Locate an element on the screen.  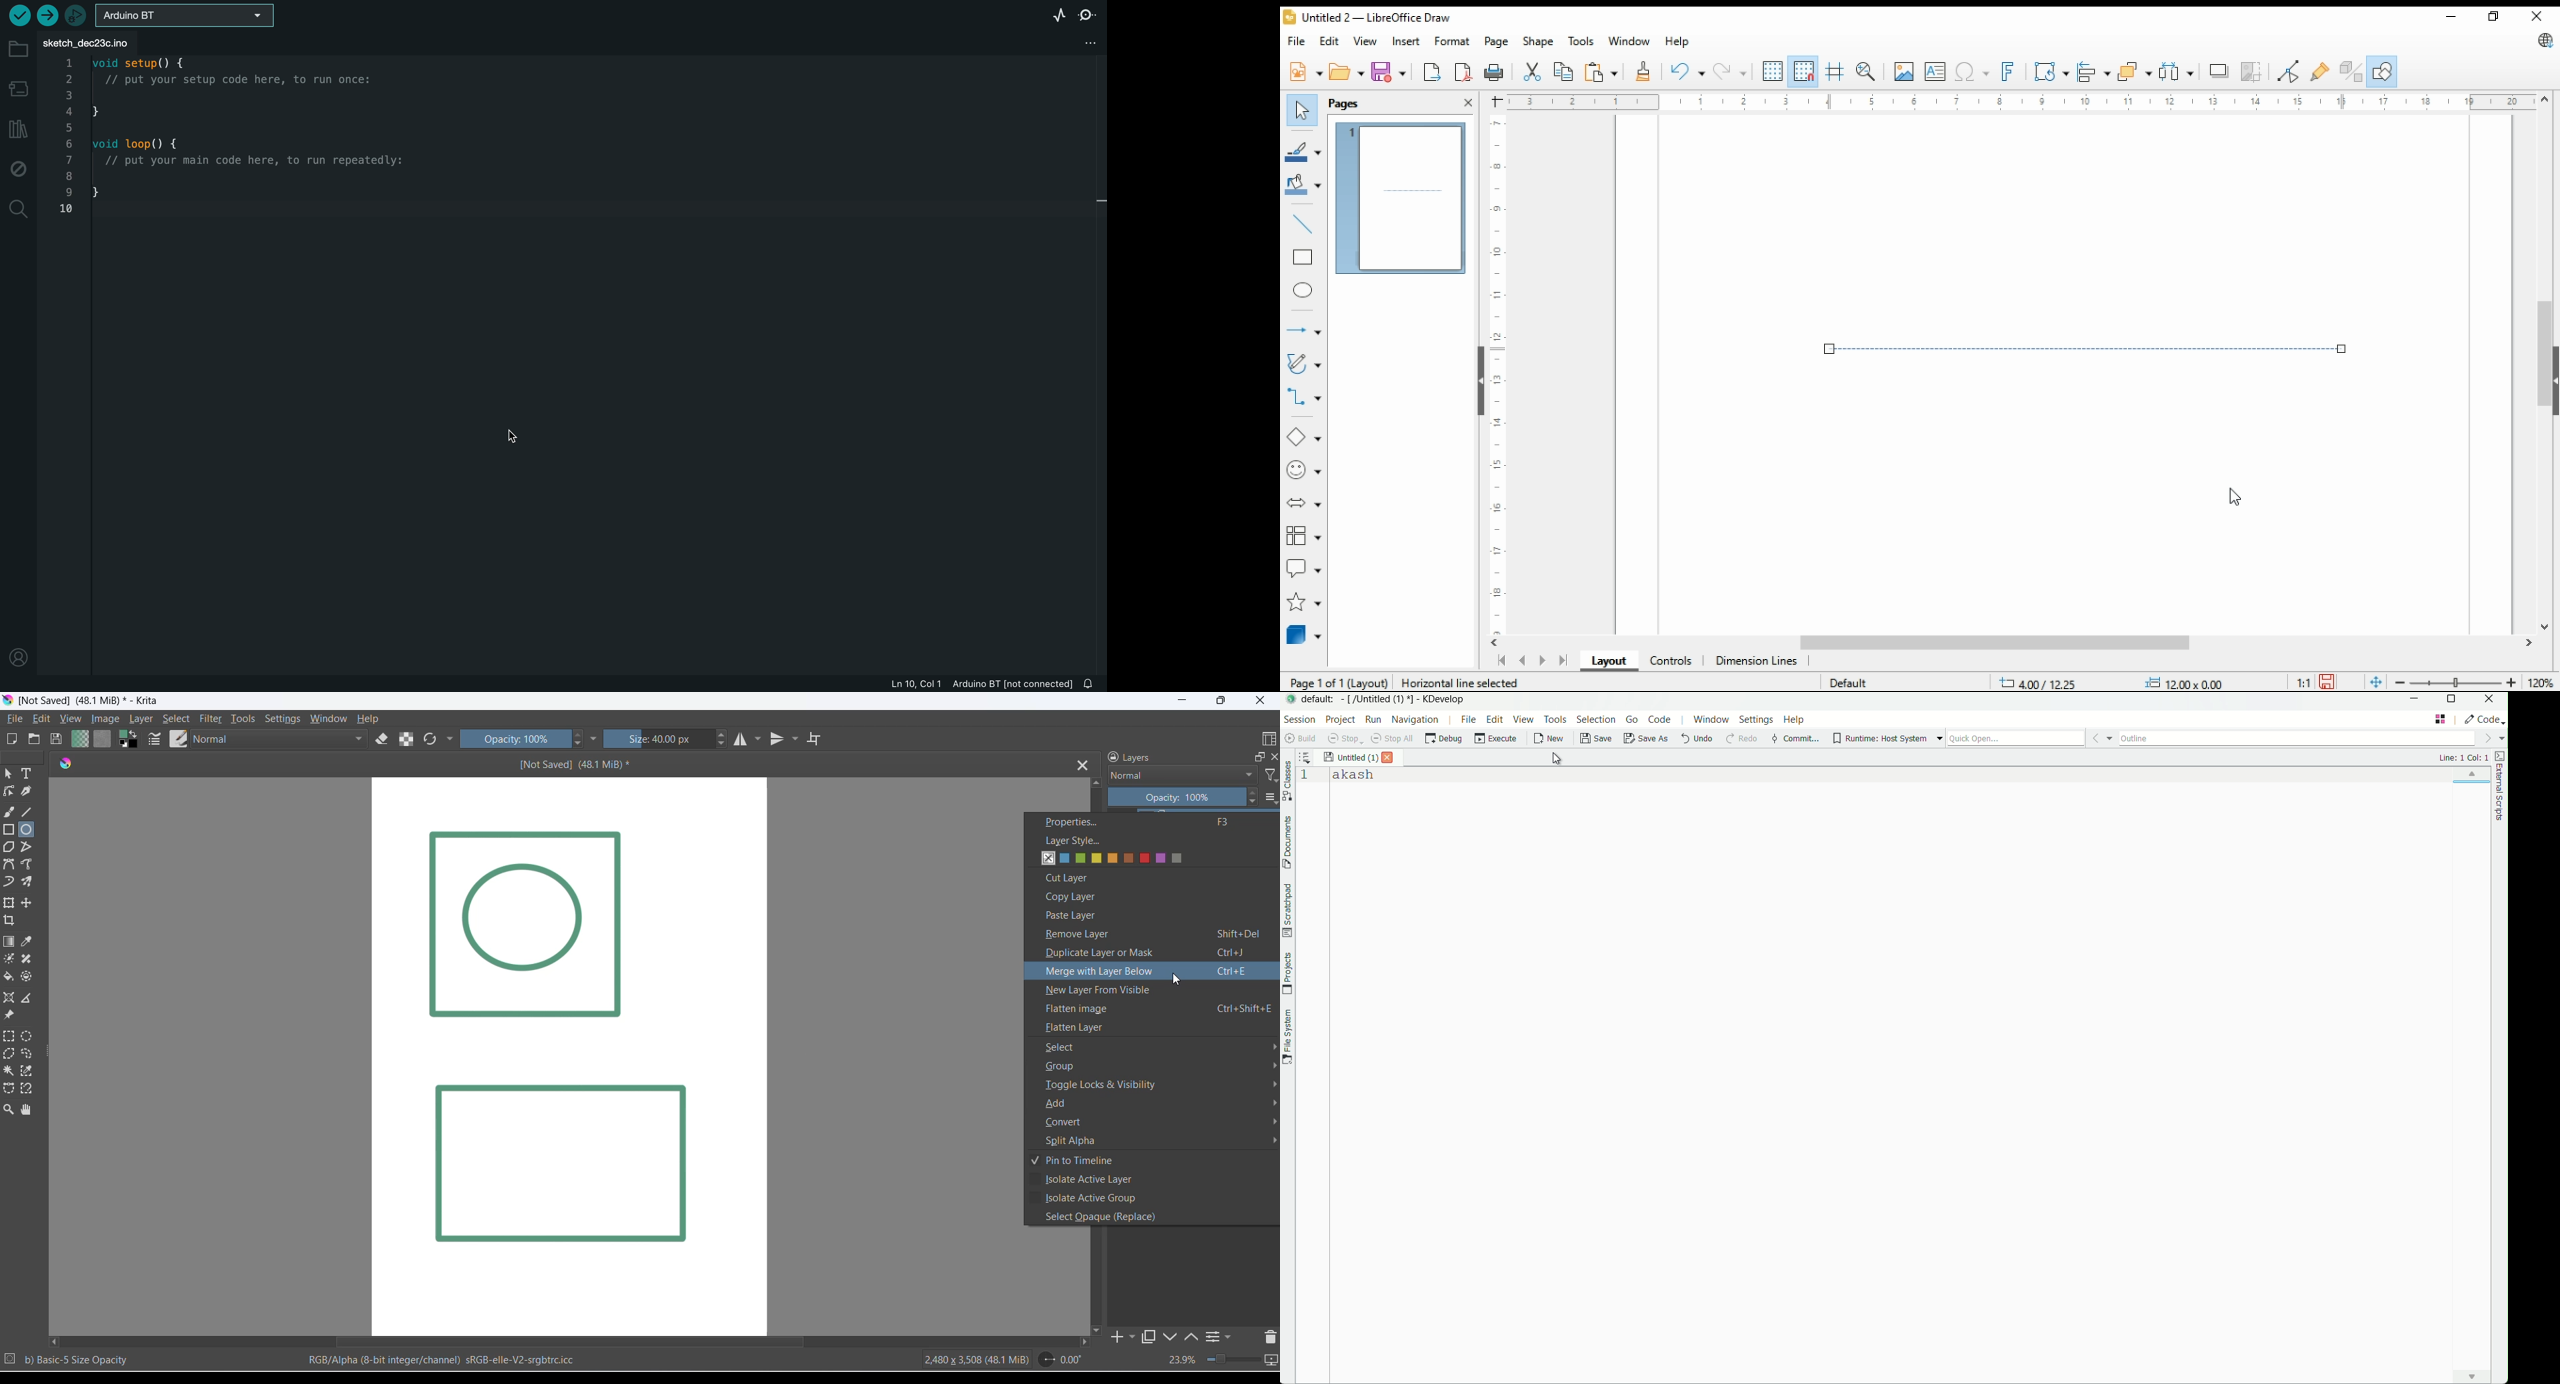
insert special characters is located at coordinates (1970, 72).